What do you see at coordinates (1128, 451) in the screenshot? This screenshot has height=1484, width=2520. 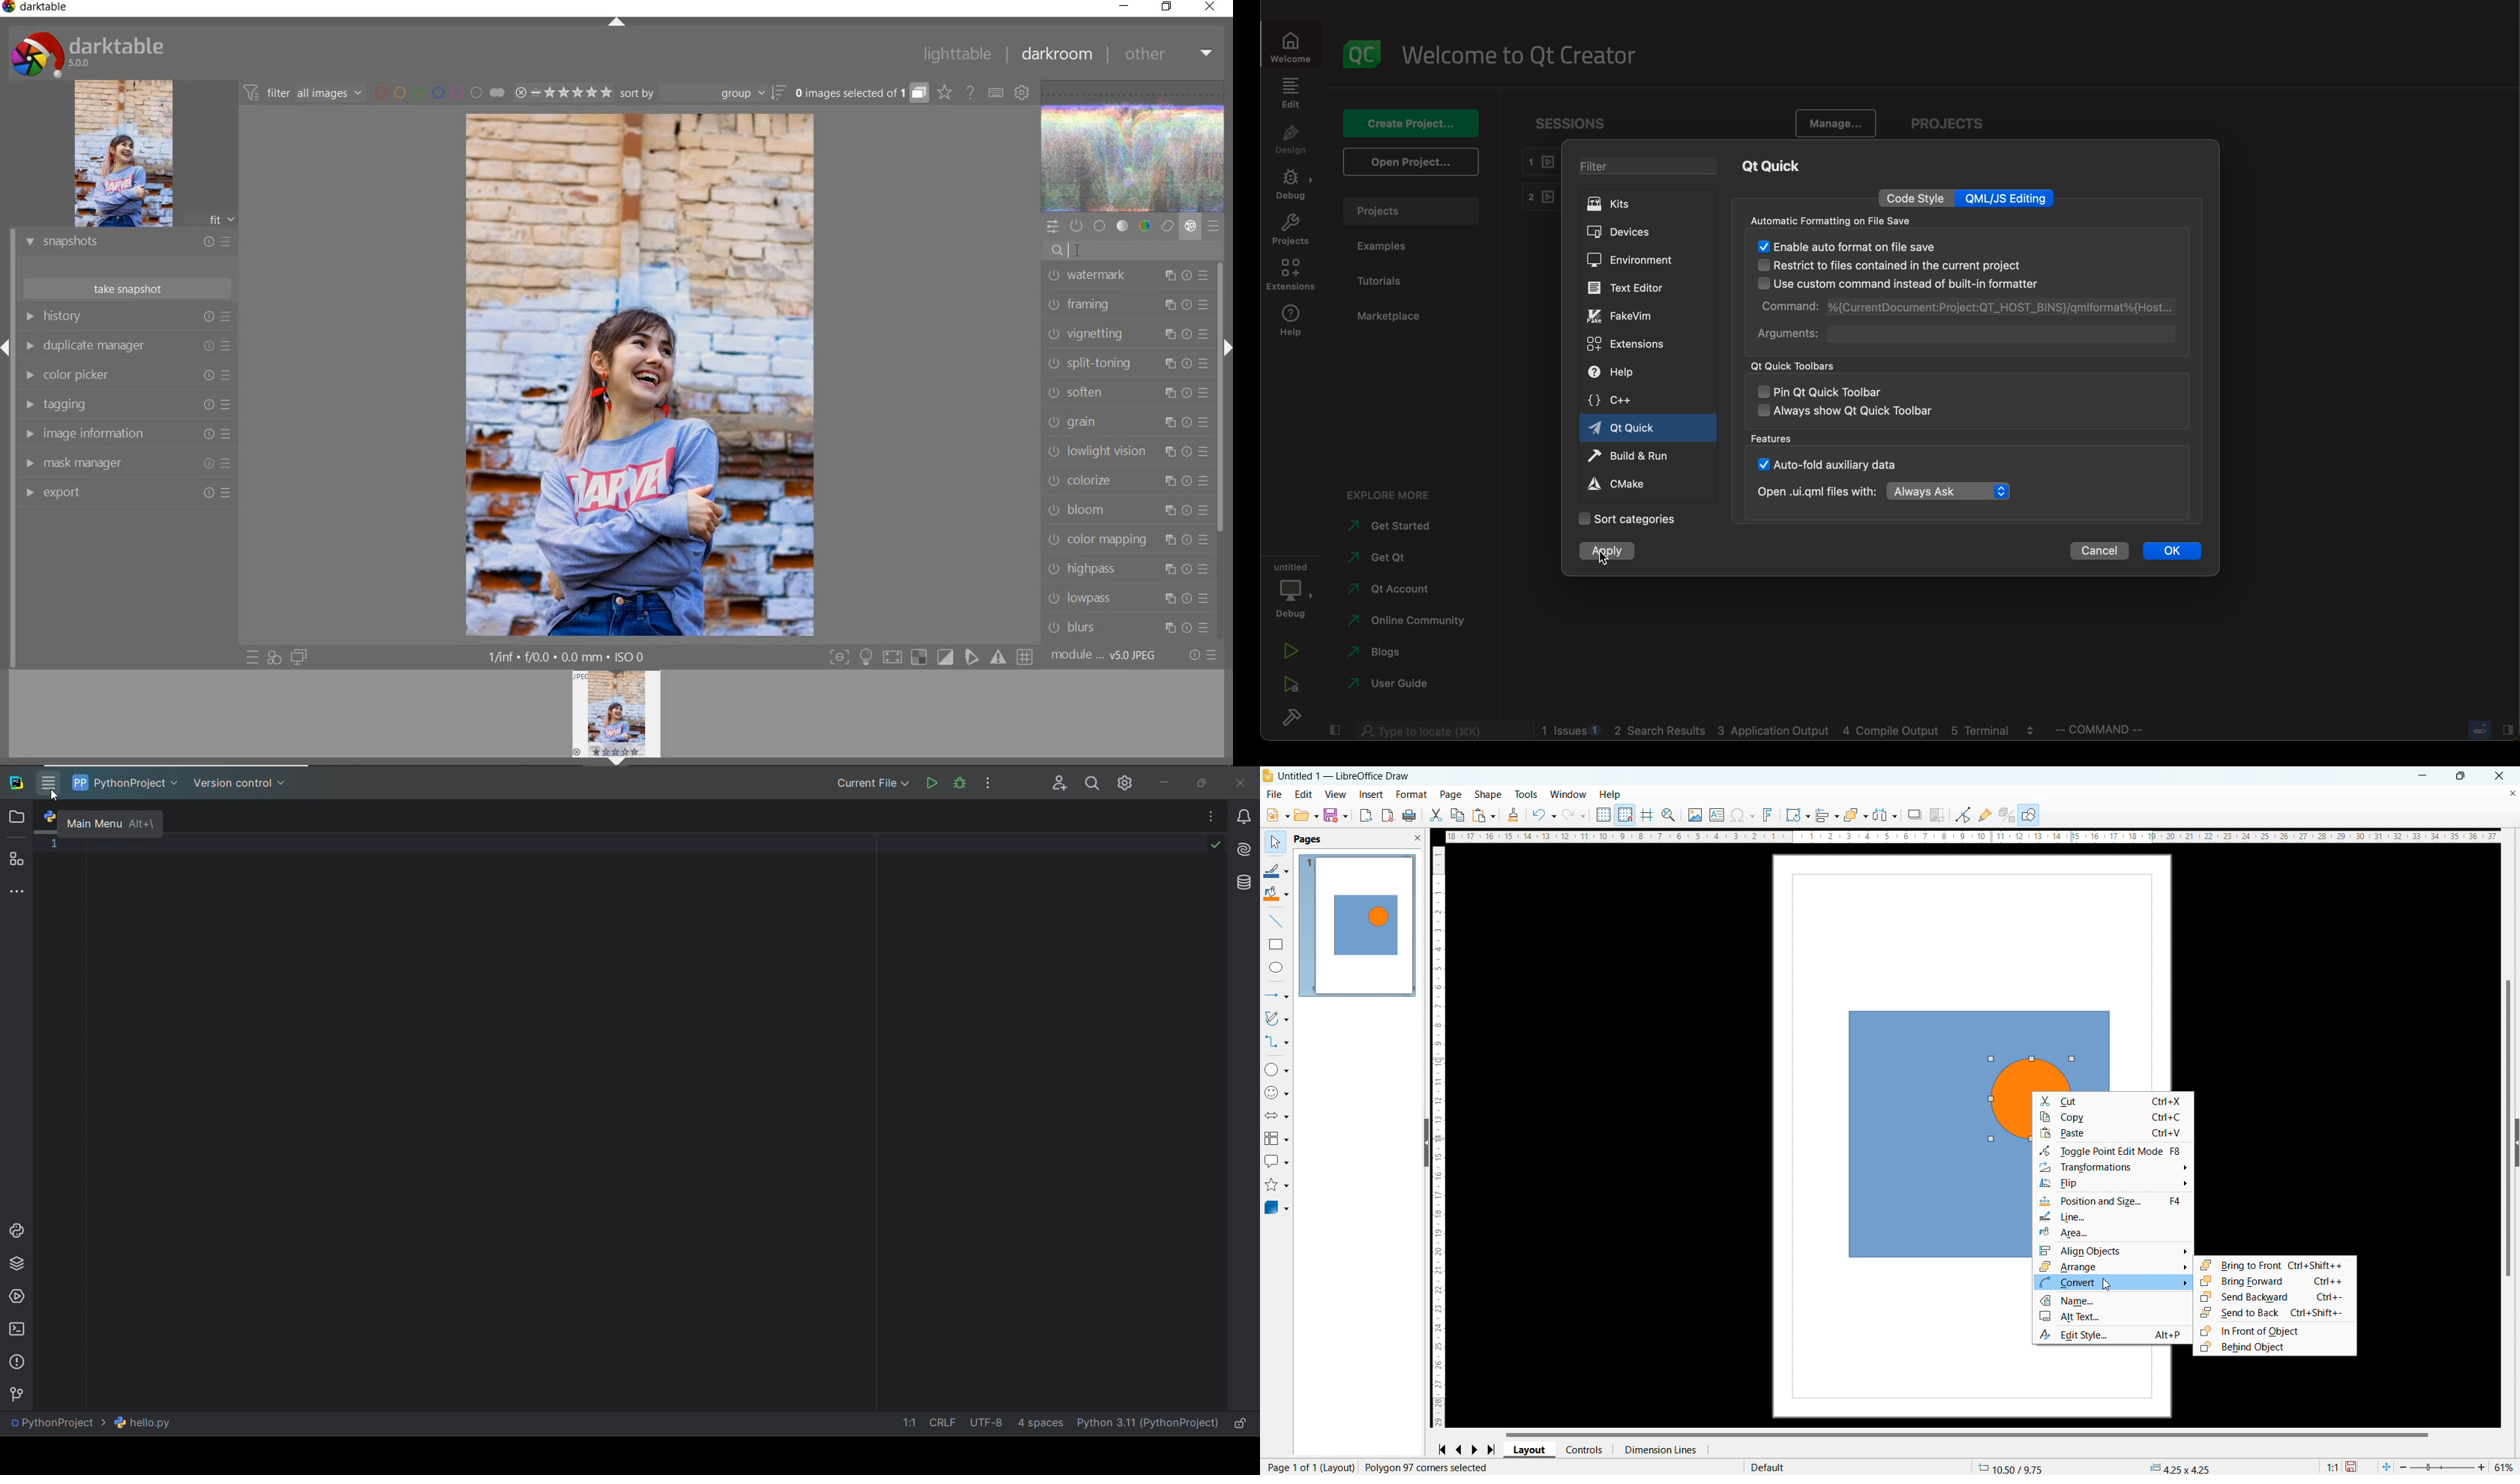 I see `lowlight vision` at bounding box center [1128, 451].